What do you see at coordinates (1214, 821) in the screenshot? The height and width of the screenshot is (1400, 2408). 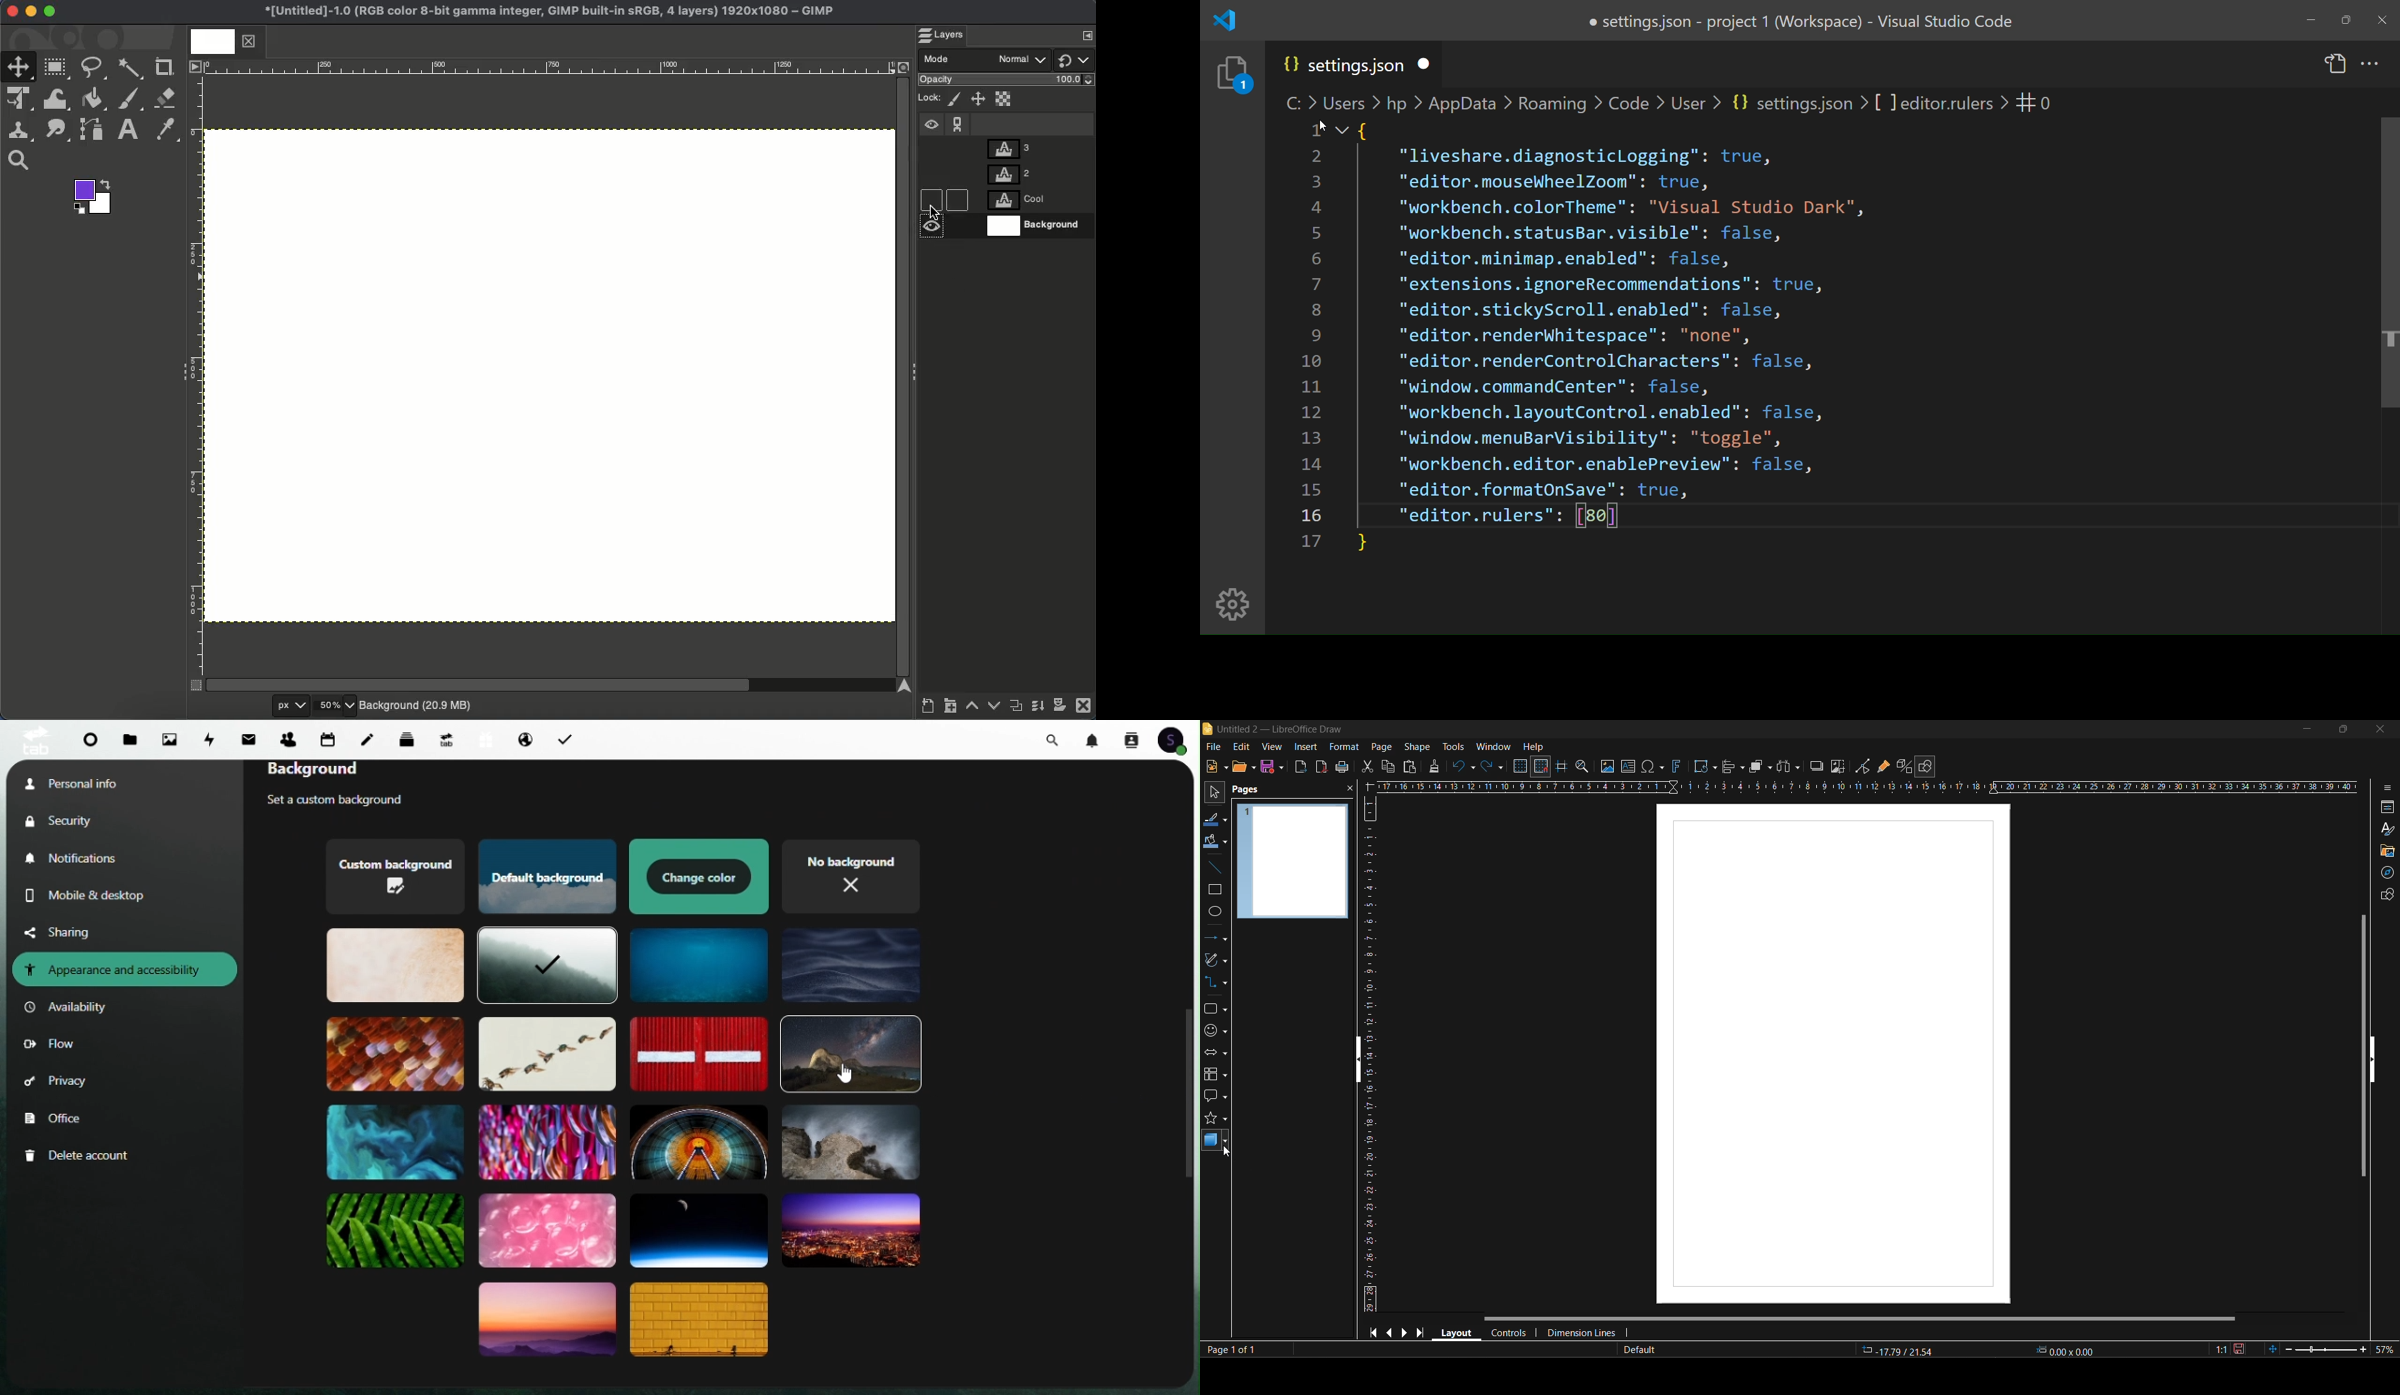 I see `line color` at bounding box center [1214, 821].